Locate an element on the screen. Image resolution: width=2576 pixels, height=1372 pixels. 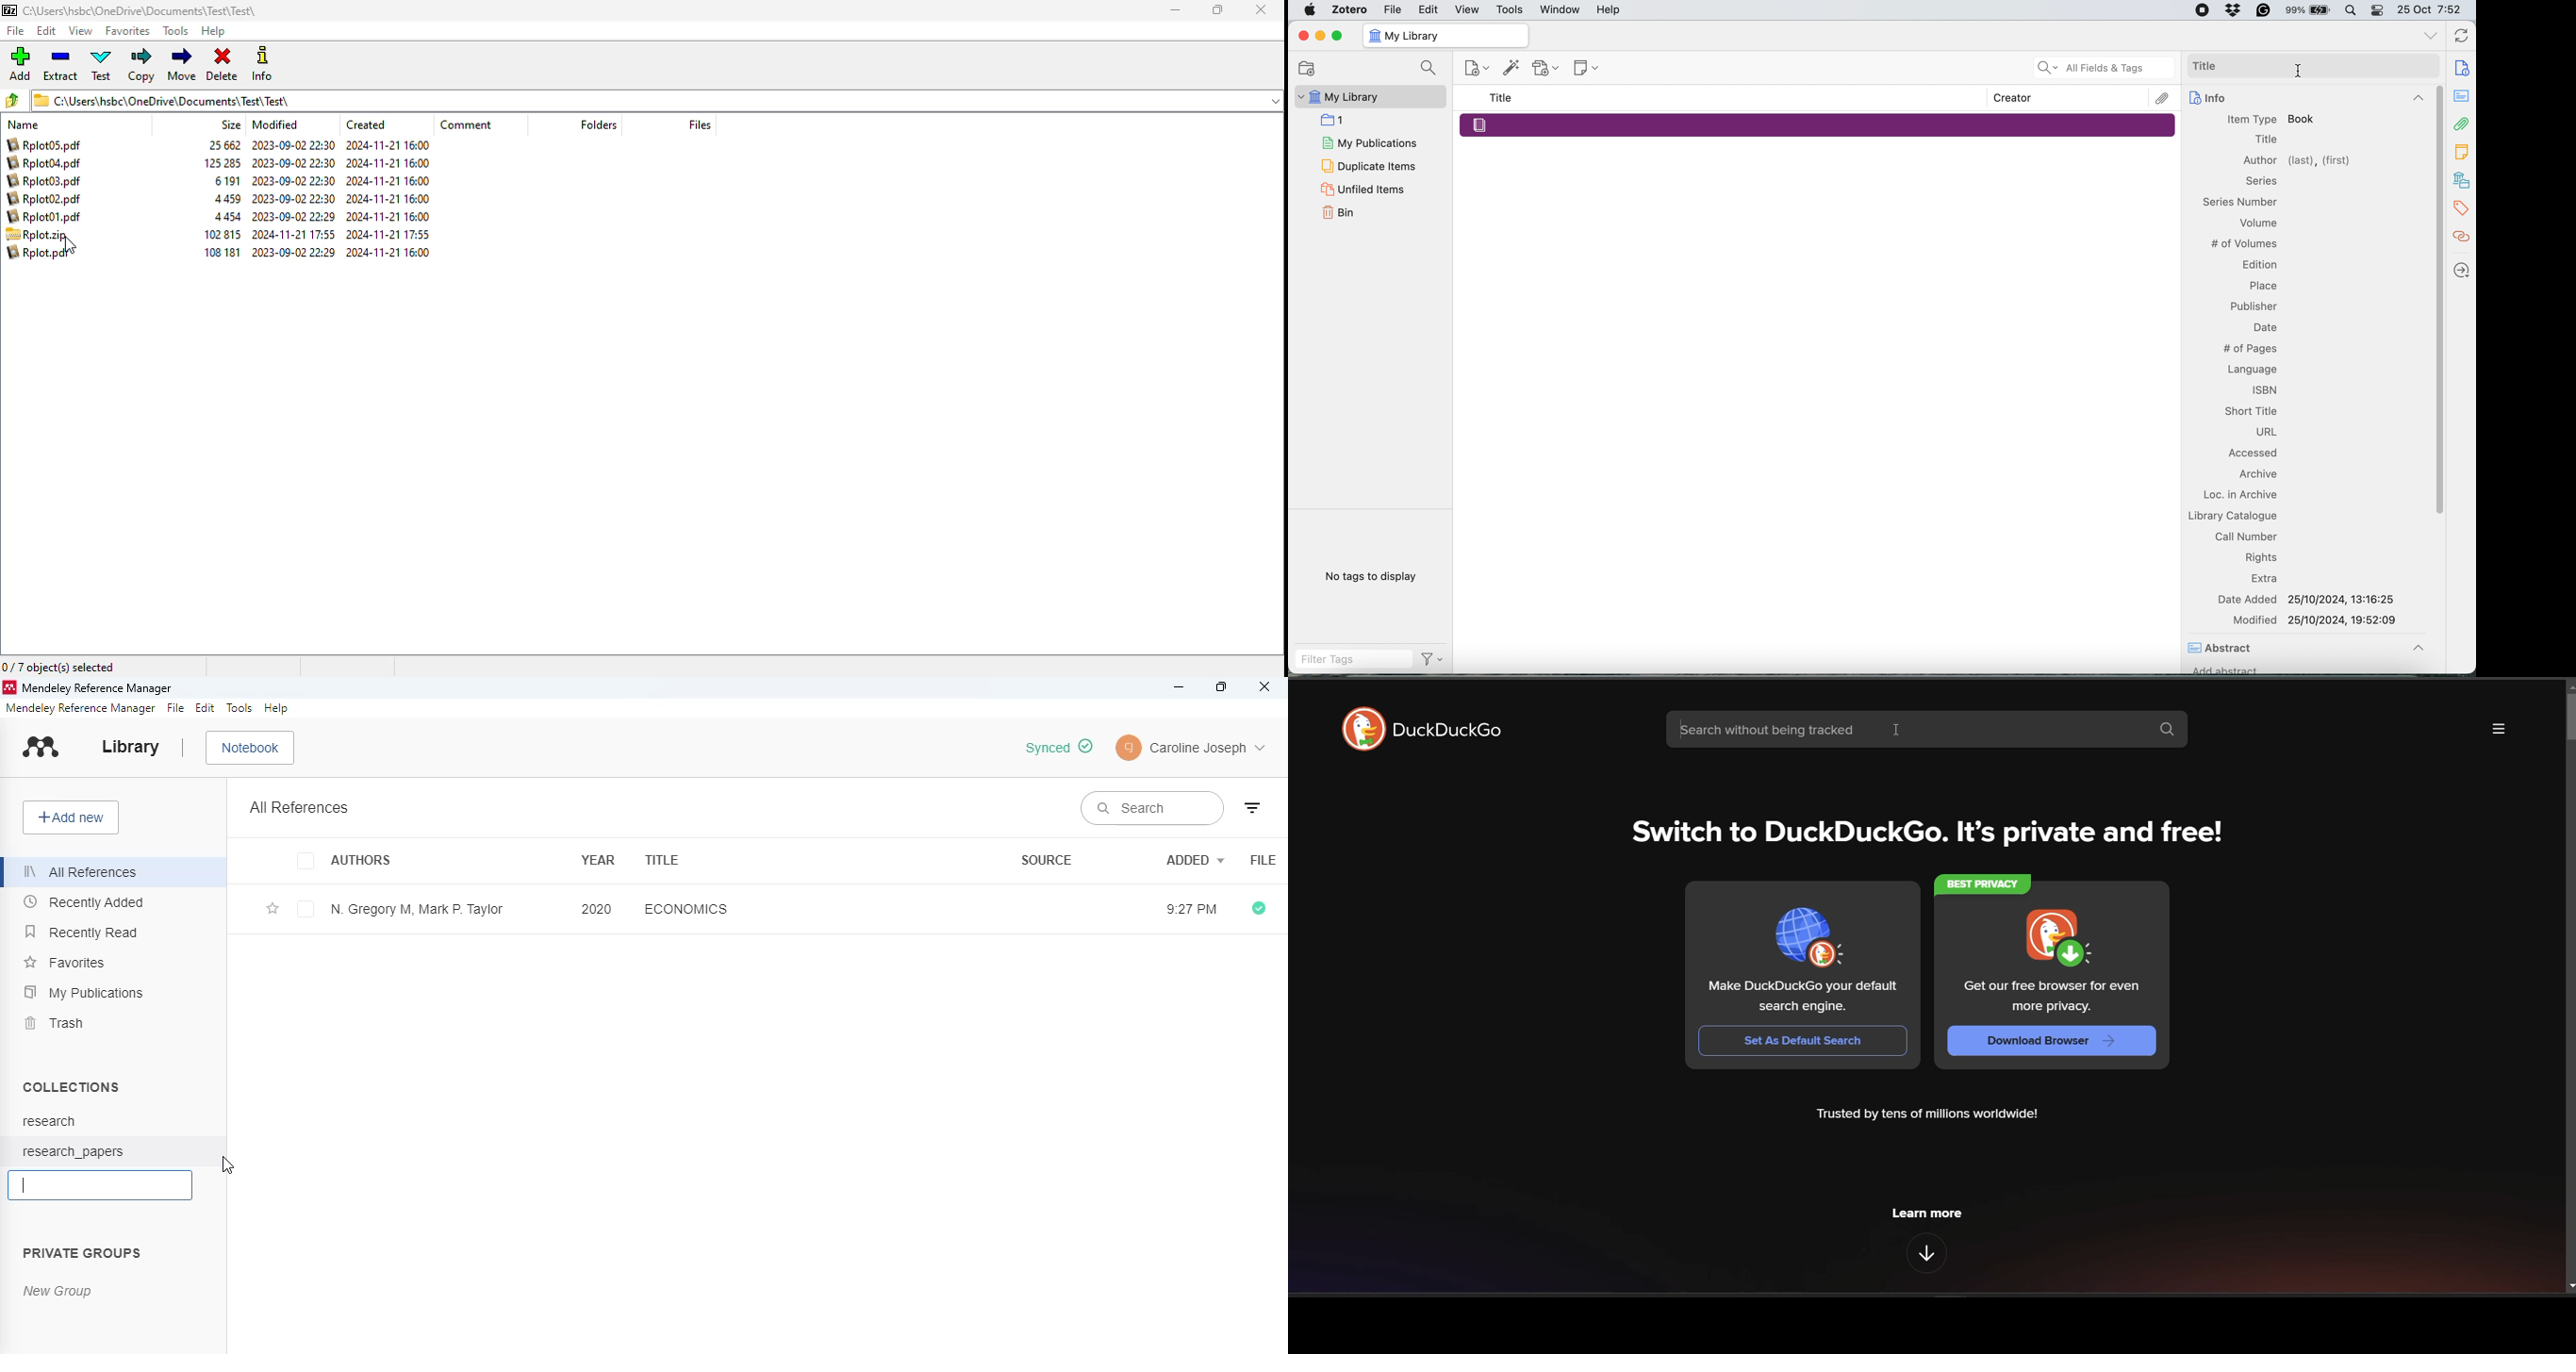
Title is located at coordinates (1503, 98).